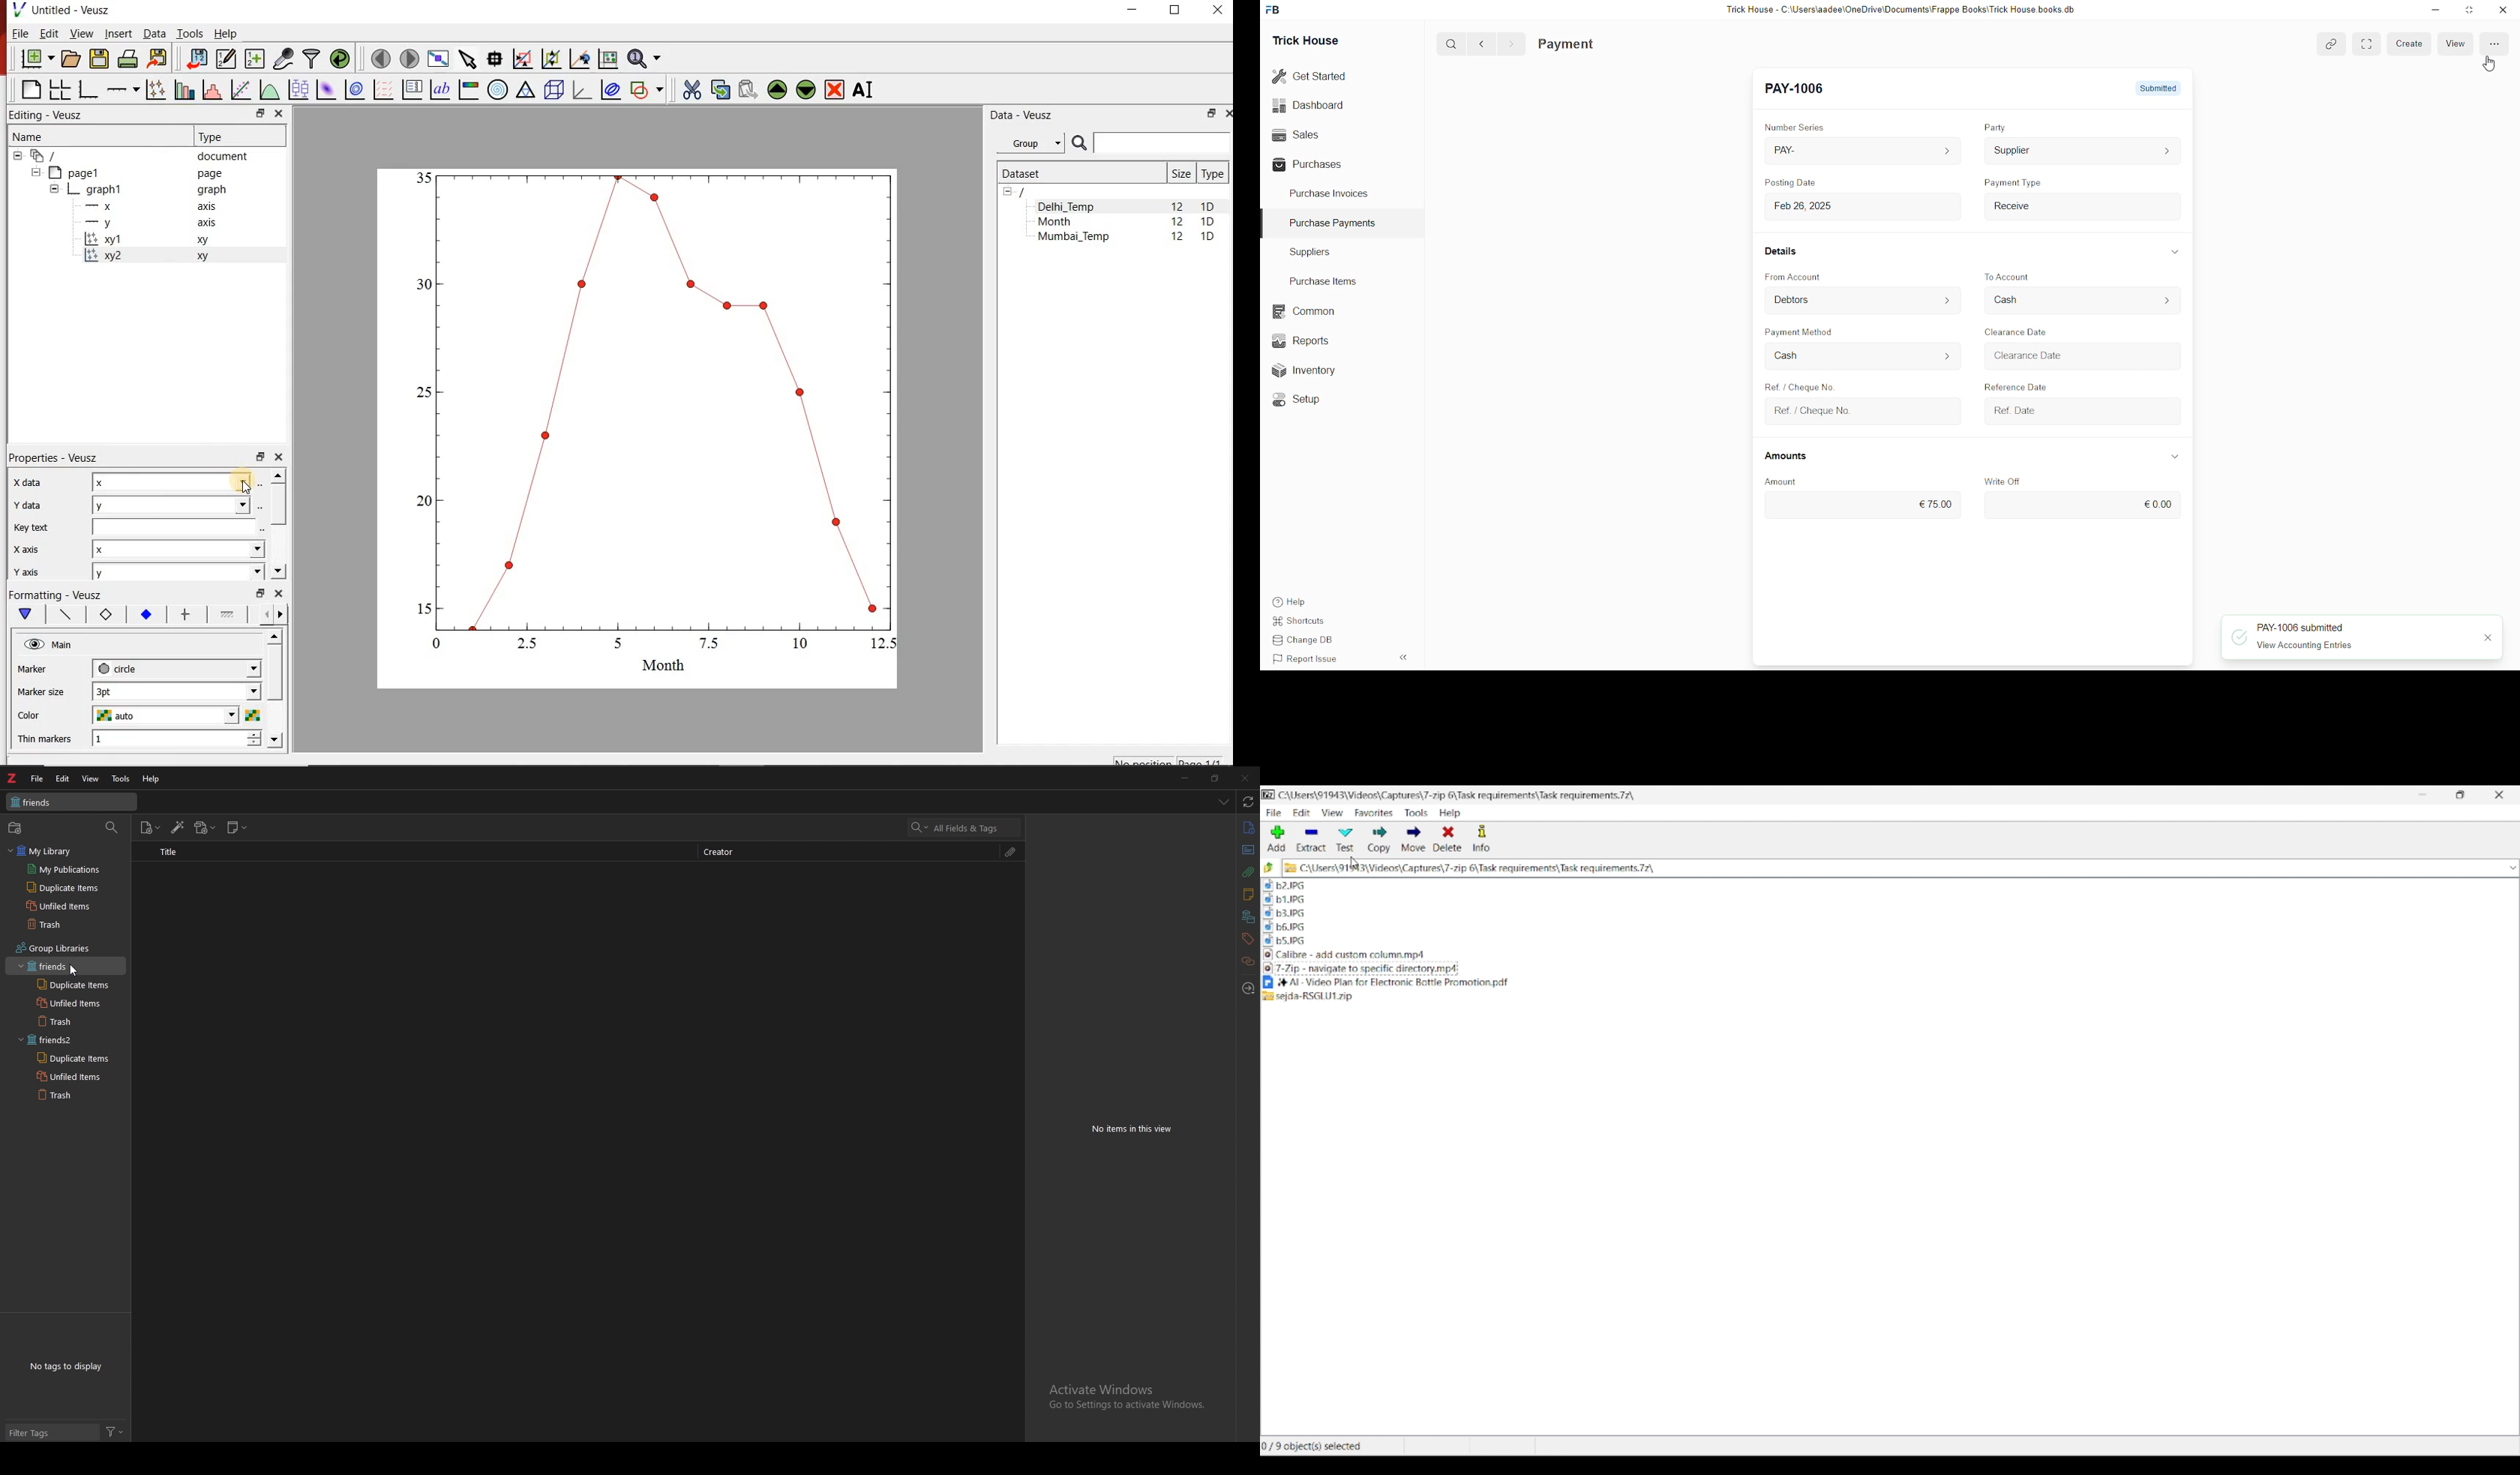 The image size is (2520, 1484). Describe the element at coordinates (112, 828) in the screenshot. I see `filter items` at that location.